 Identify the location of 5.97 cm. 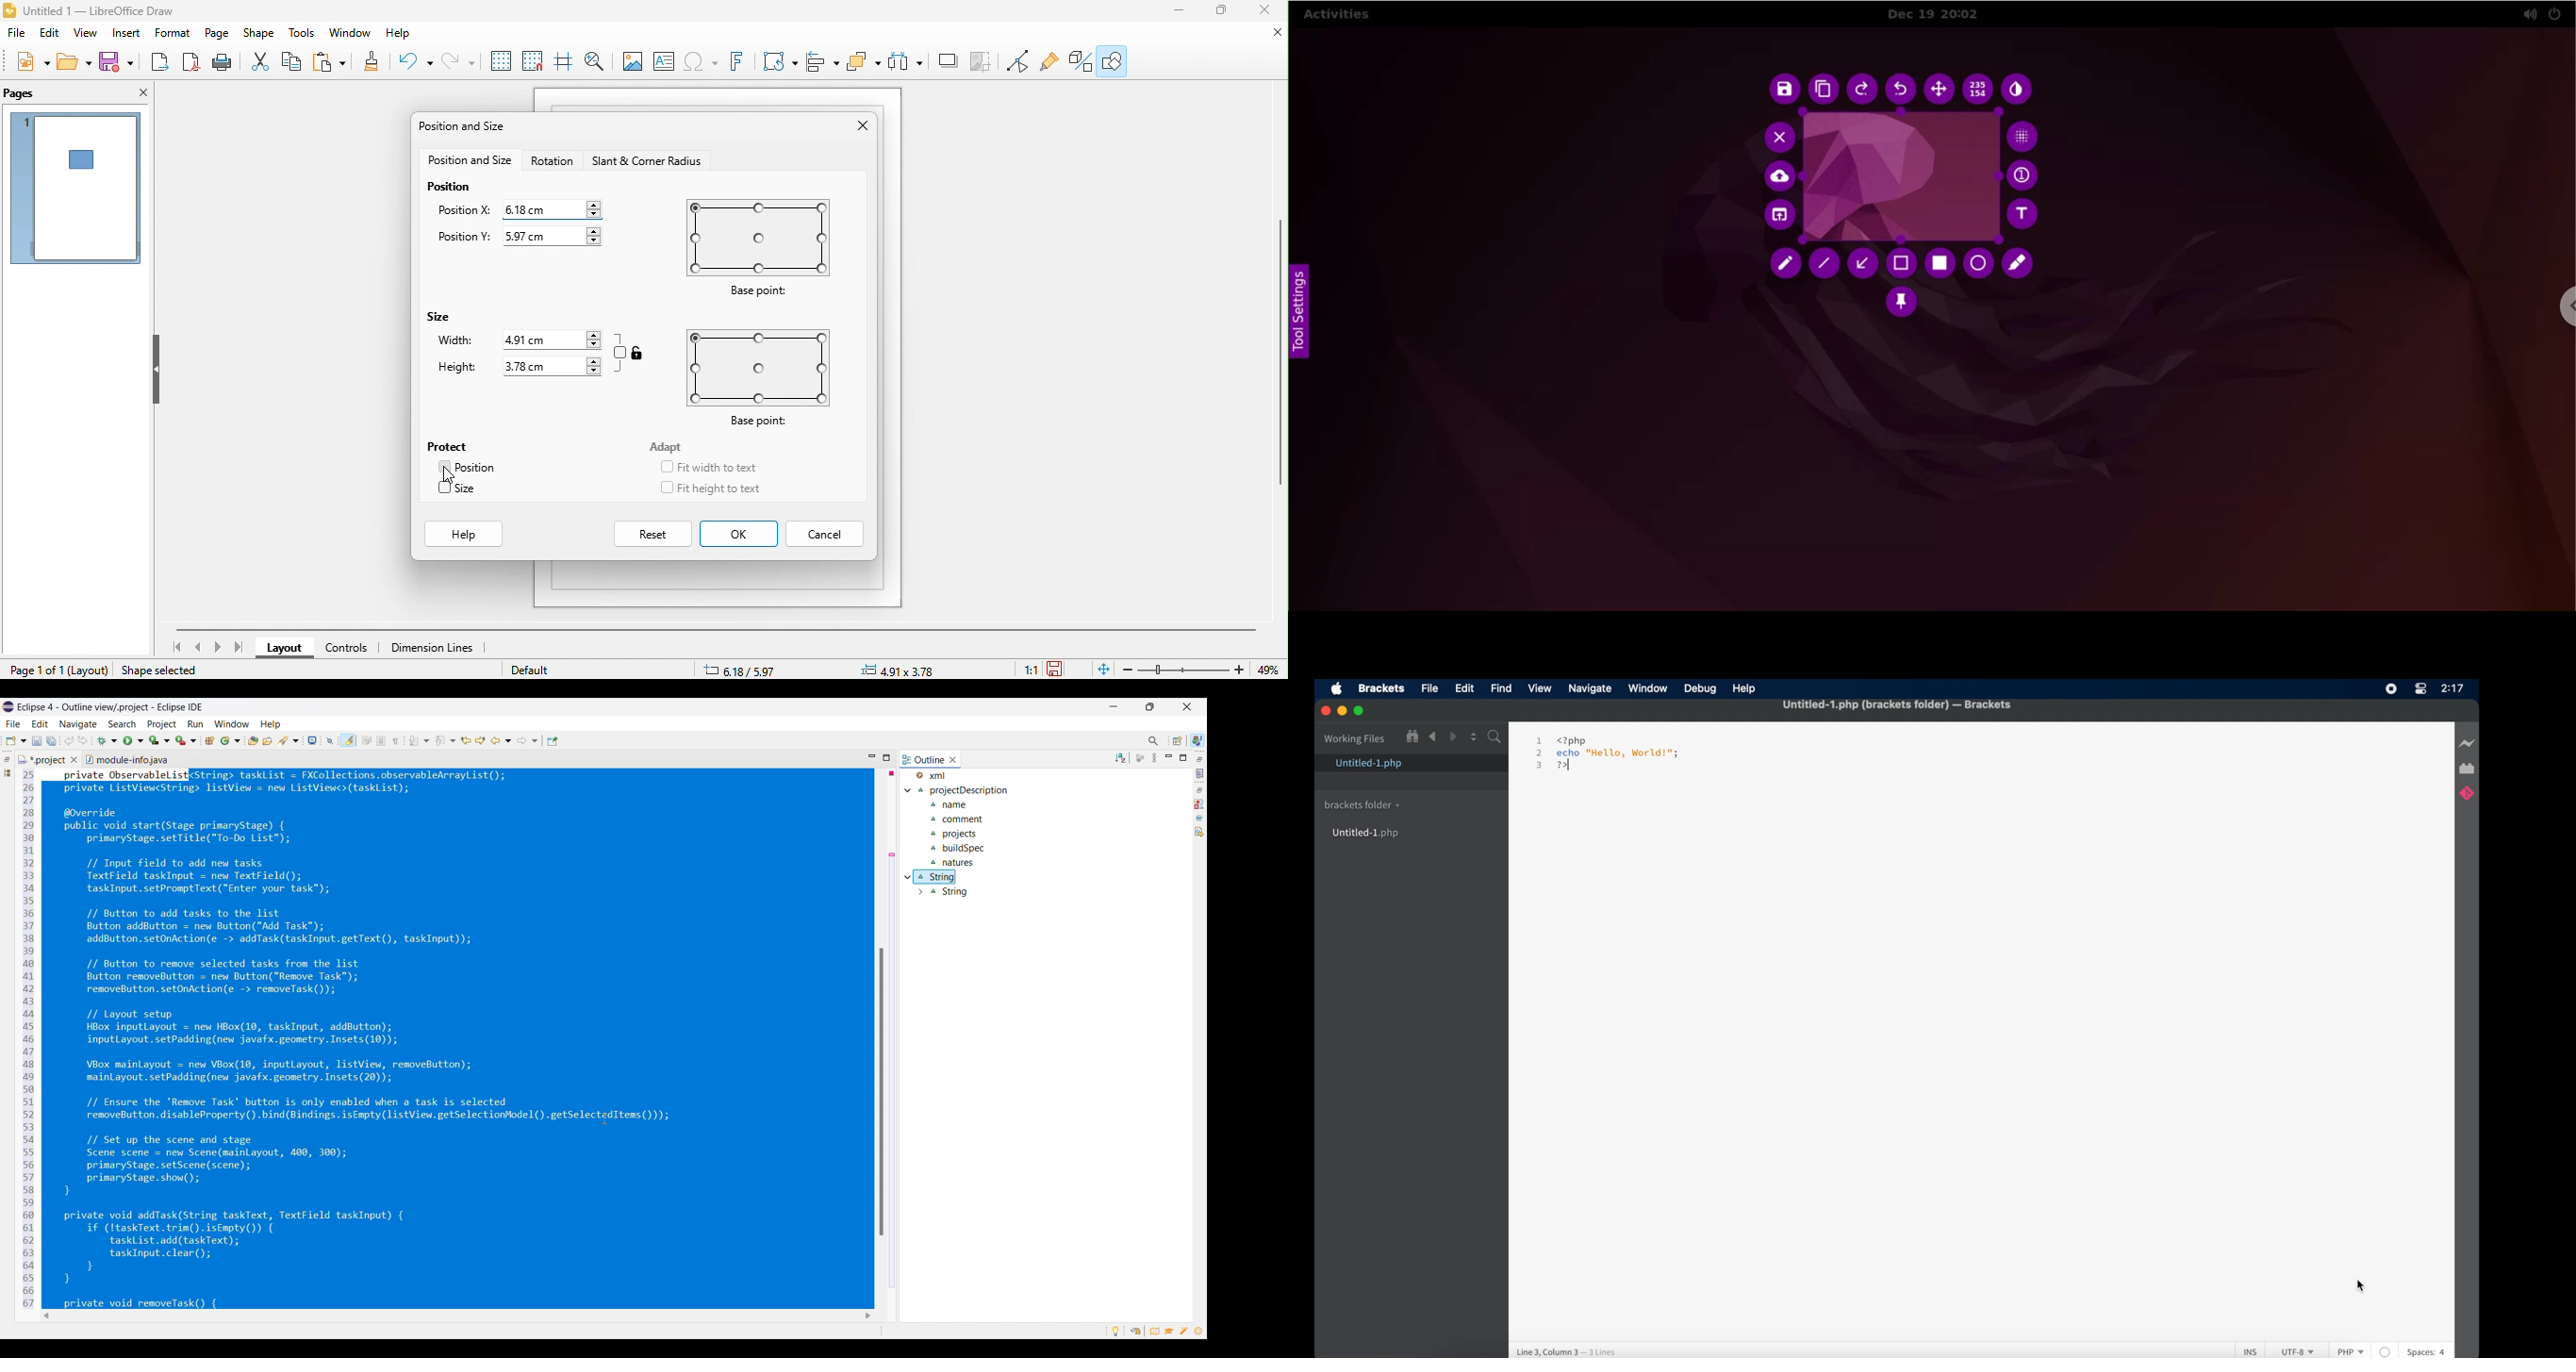
(552, 236).